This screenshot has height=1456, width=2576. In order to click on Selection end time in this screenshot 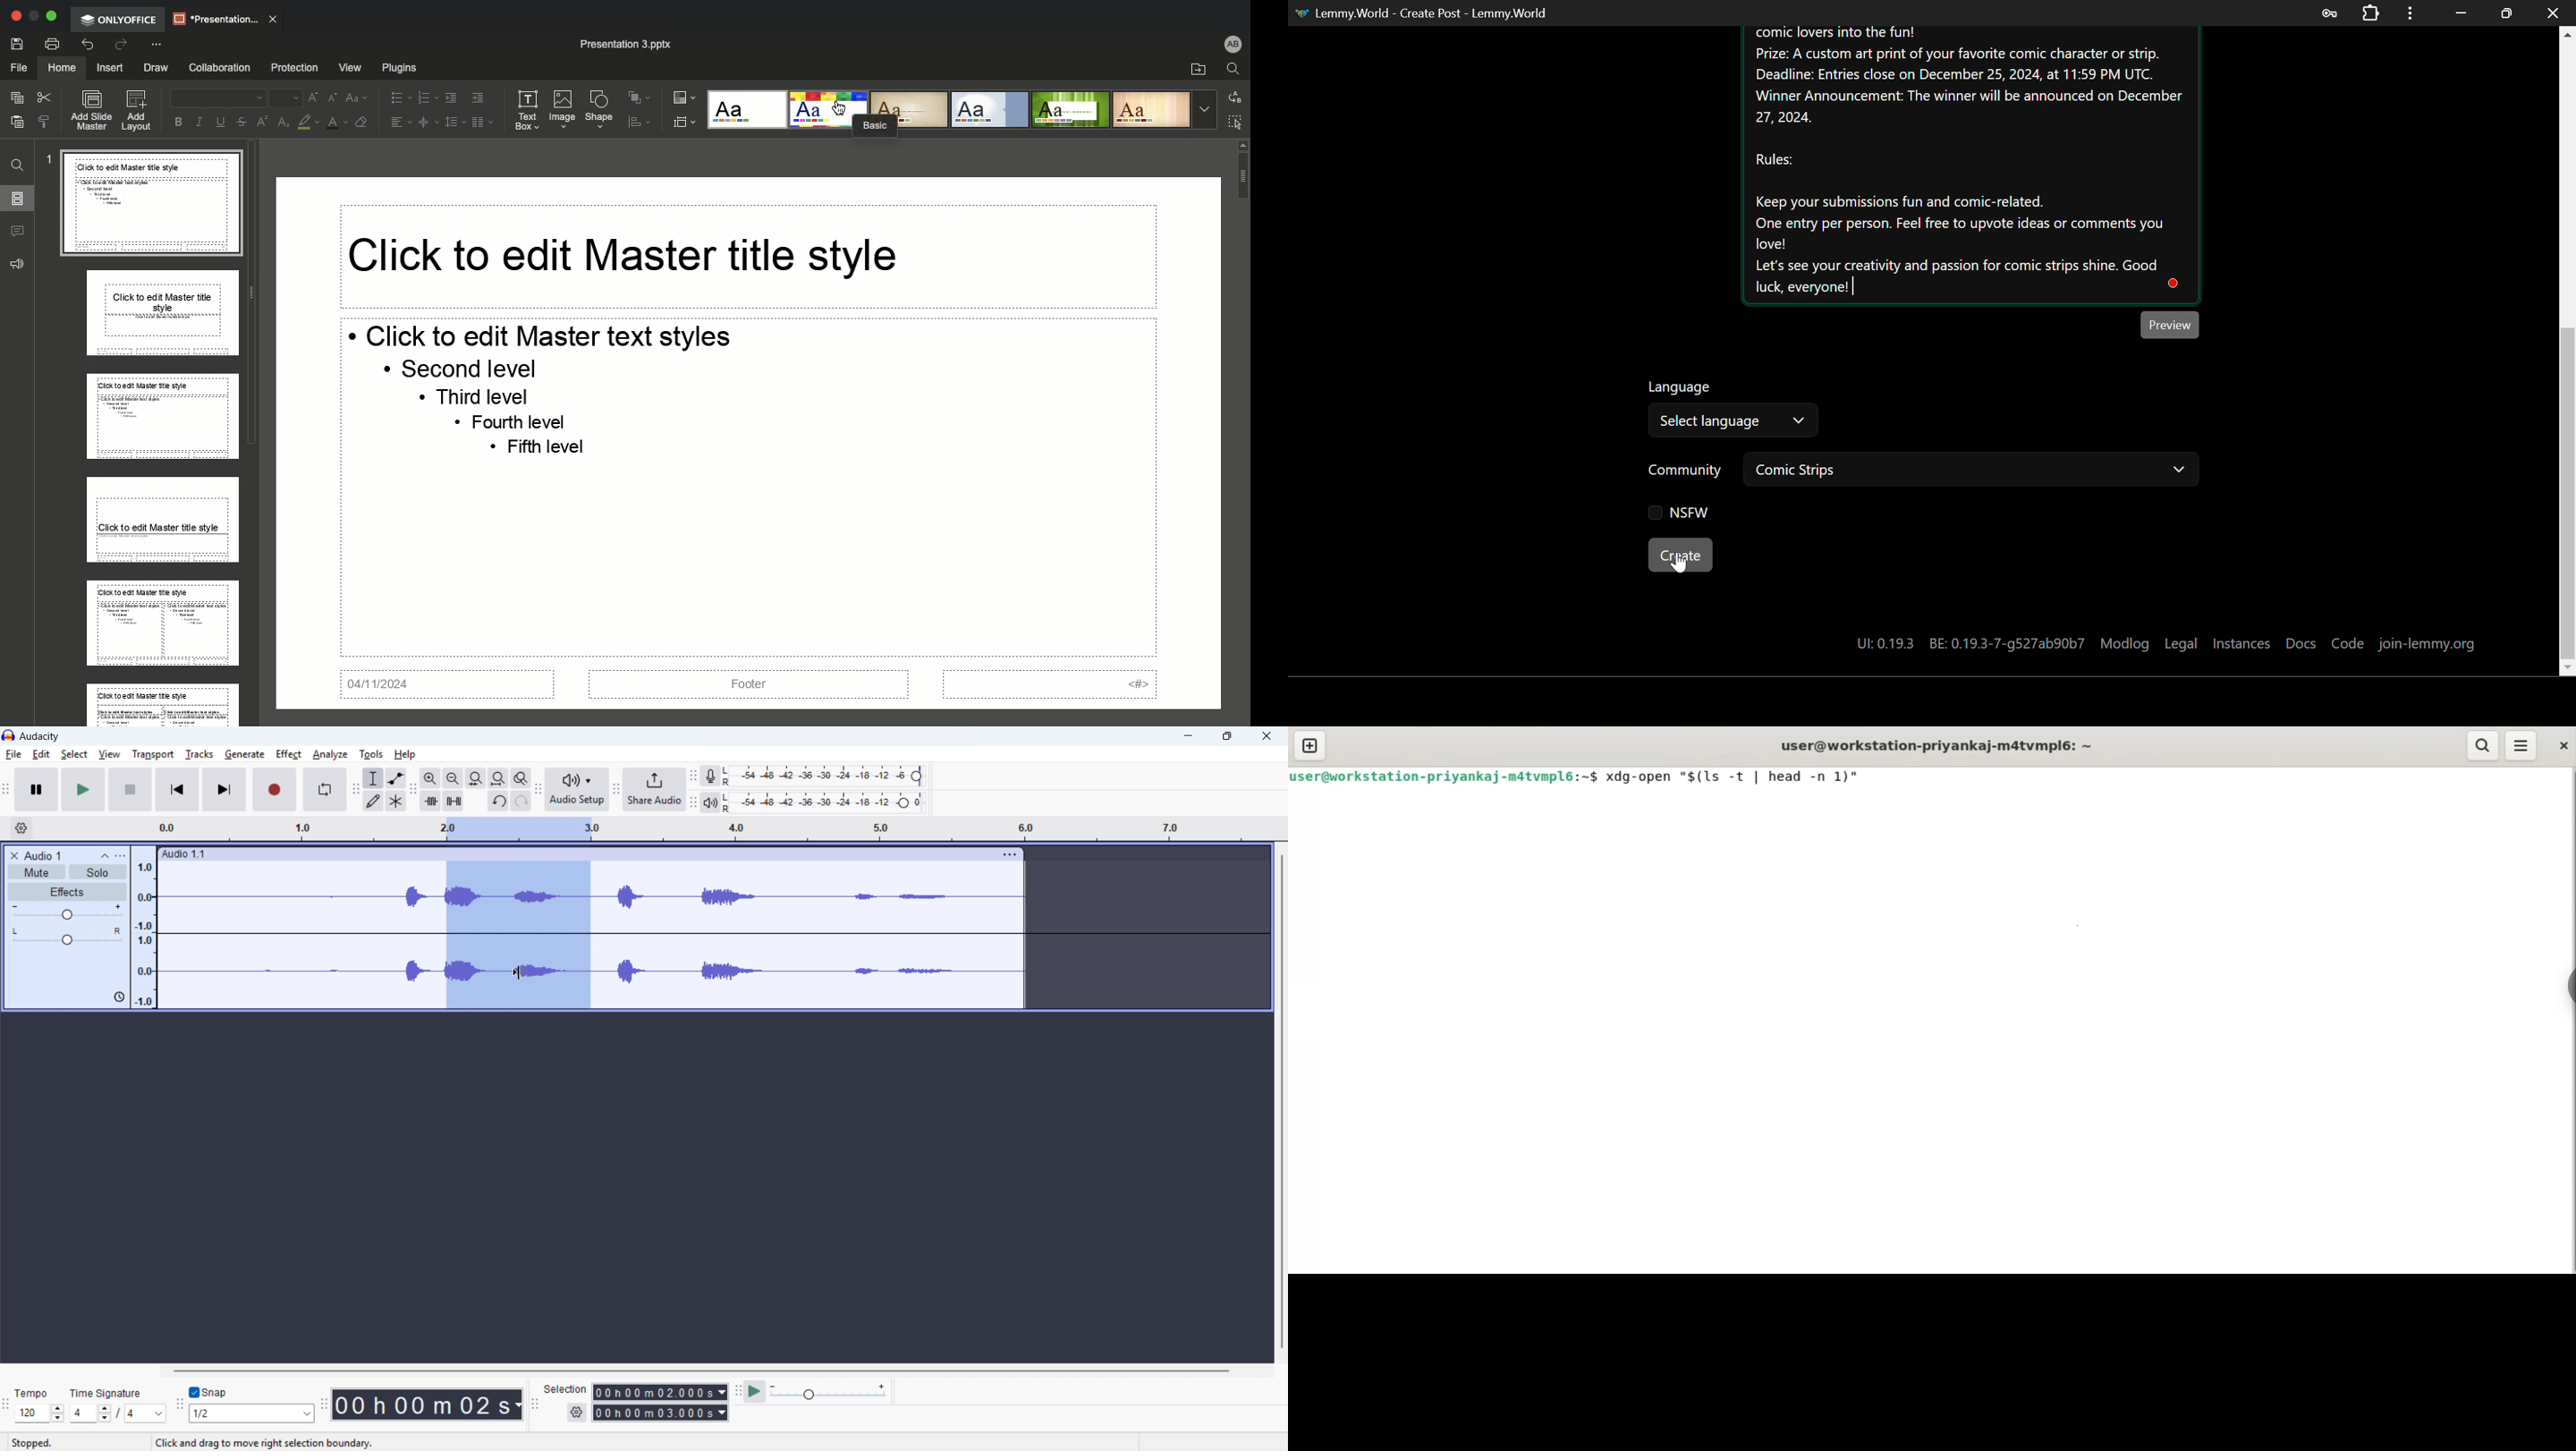, I will do `click(662, 1413)`.